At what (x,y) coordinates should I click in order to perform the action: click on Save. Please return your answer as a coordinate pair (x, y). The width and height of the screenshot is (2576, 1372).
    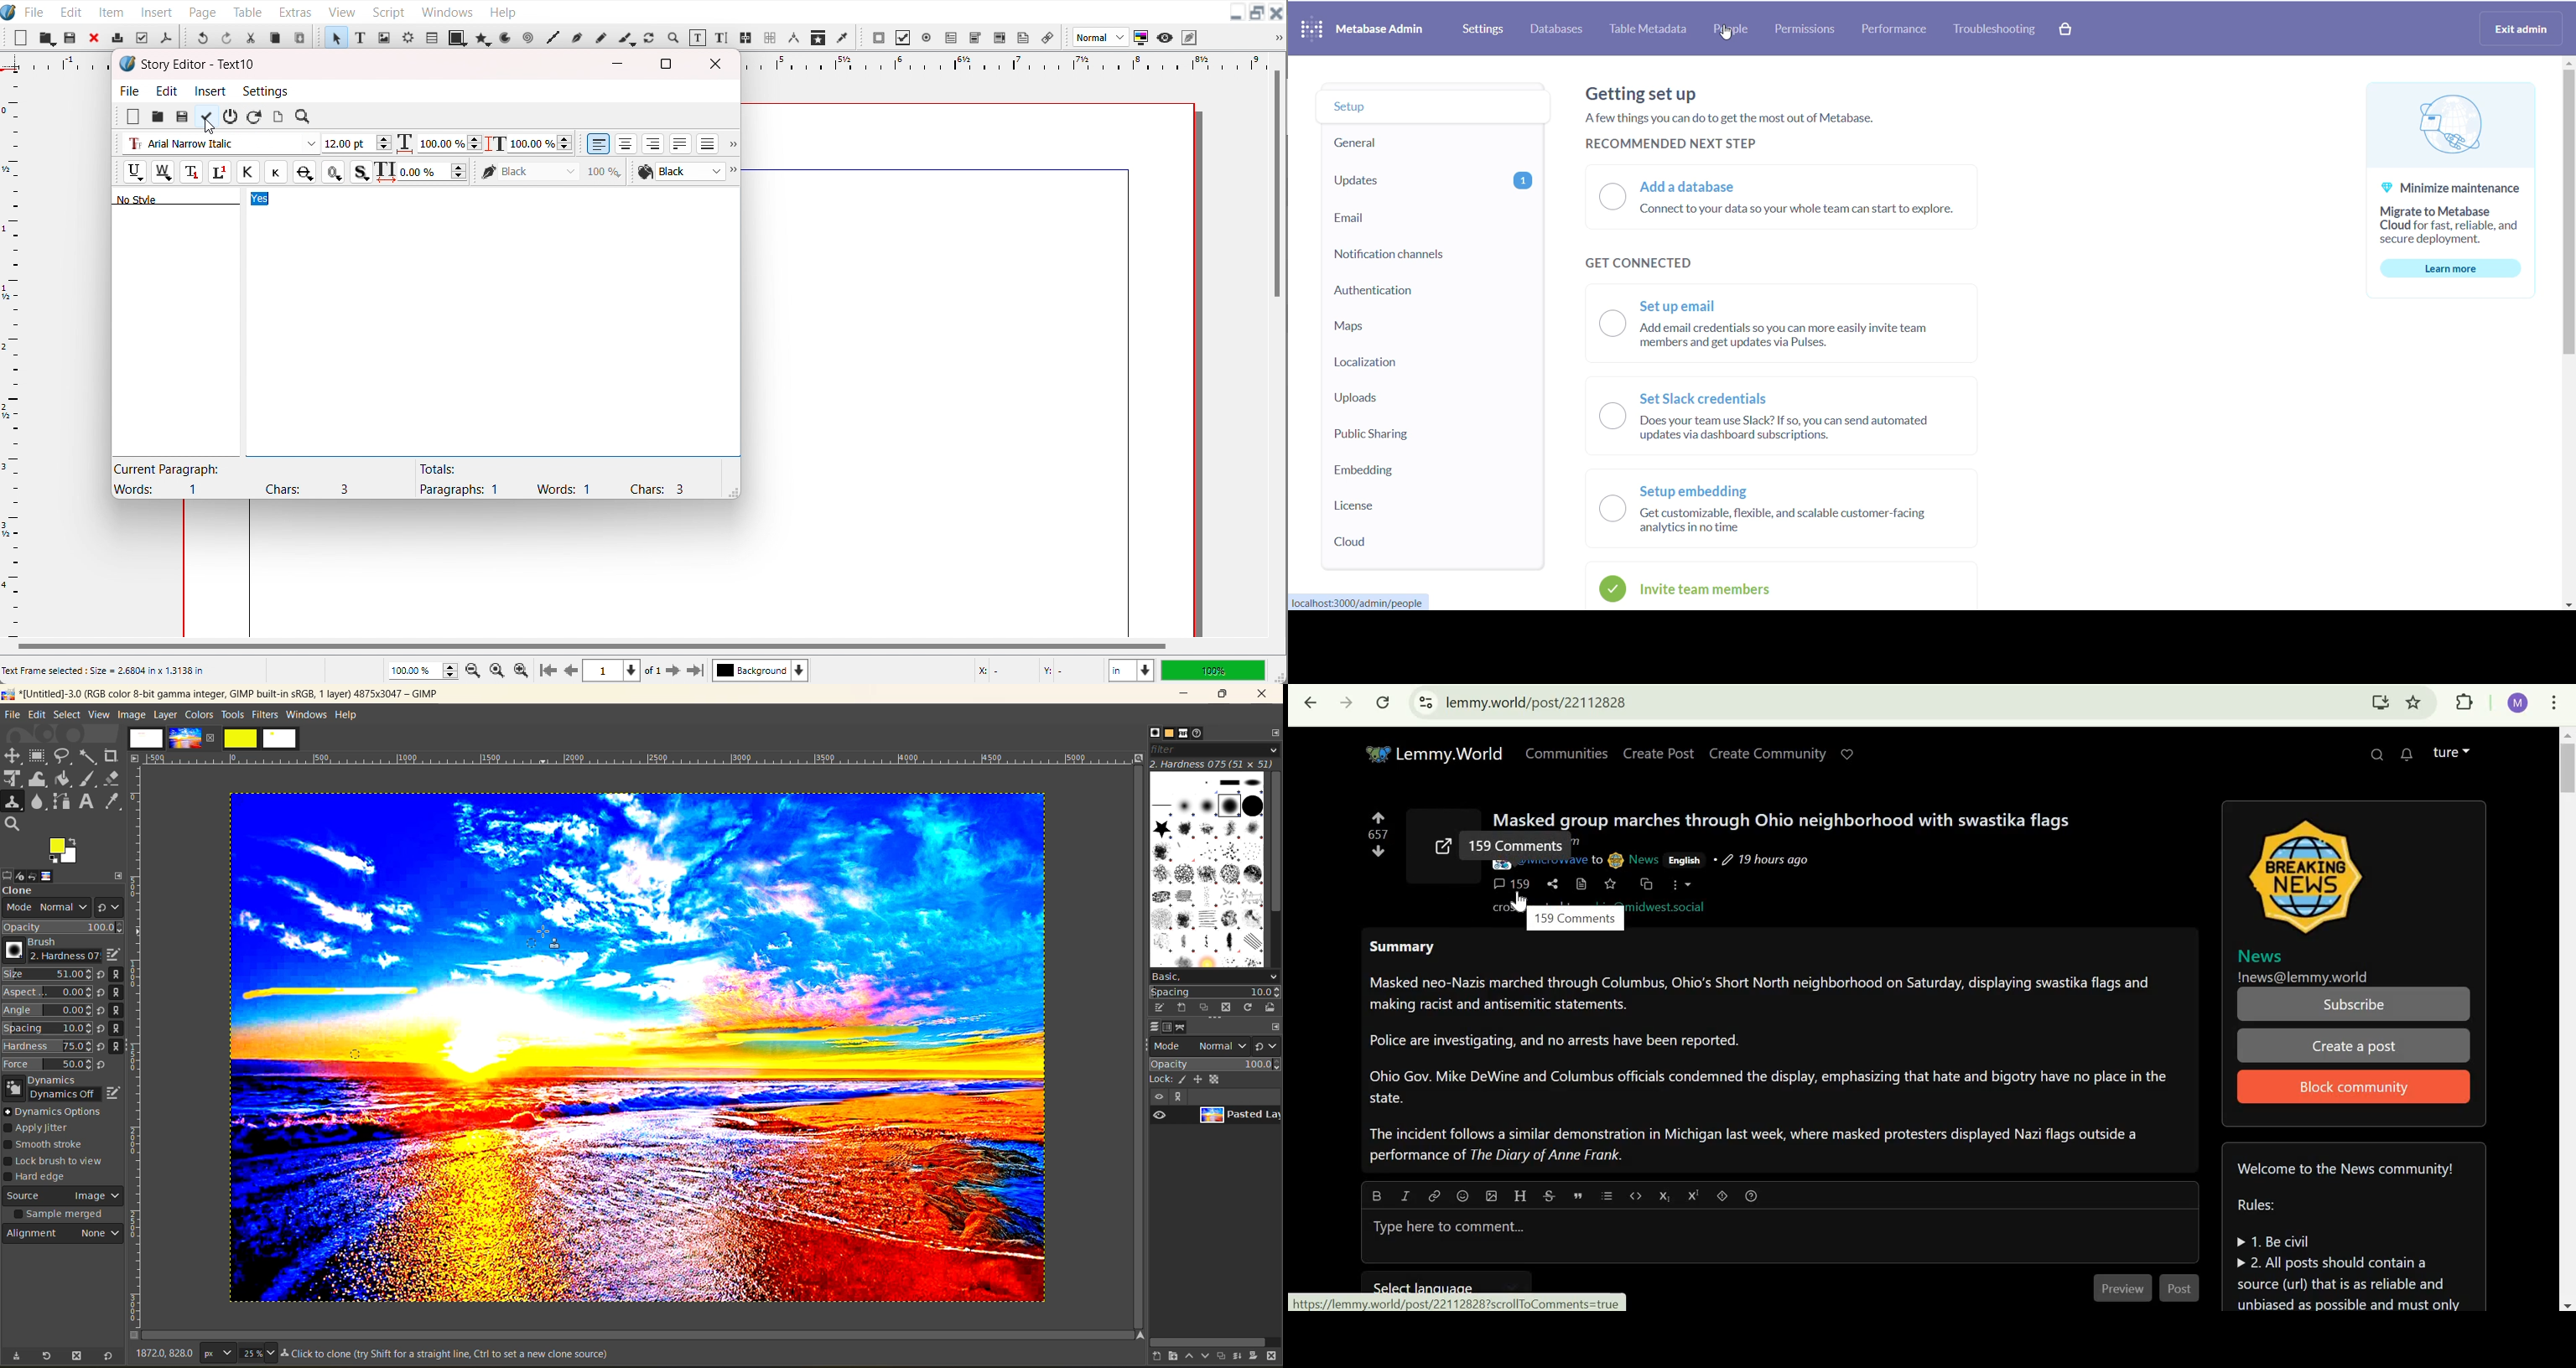
    Looking at the image, I should click on (47, 38).